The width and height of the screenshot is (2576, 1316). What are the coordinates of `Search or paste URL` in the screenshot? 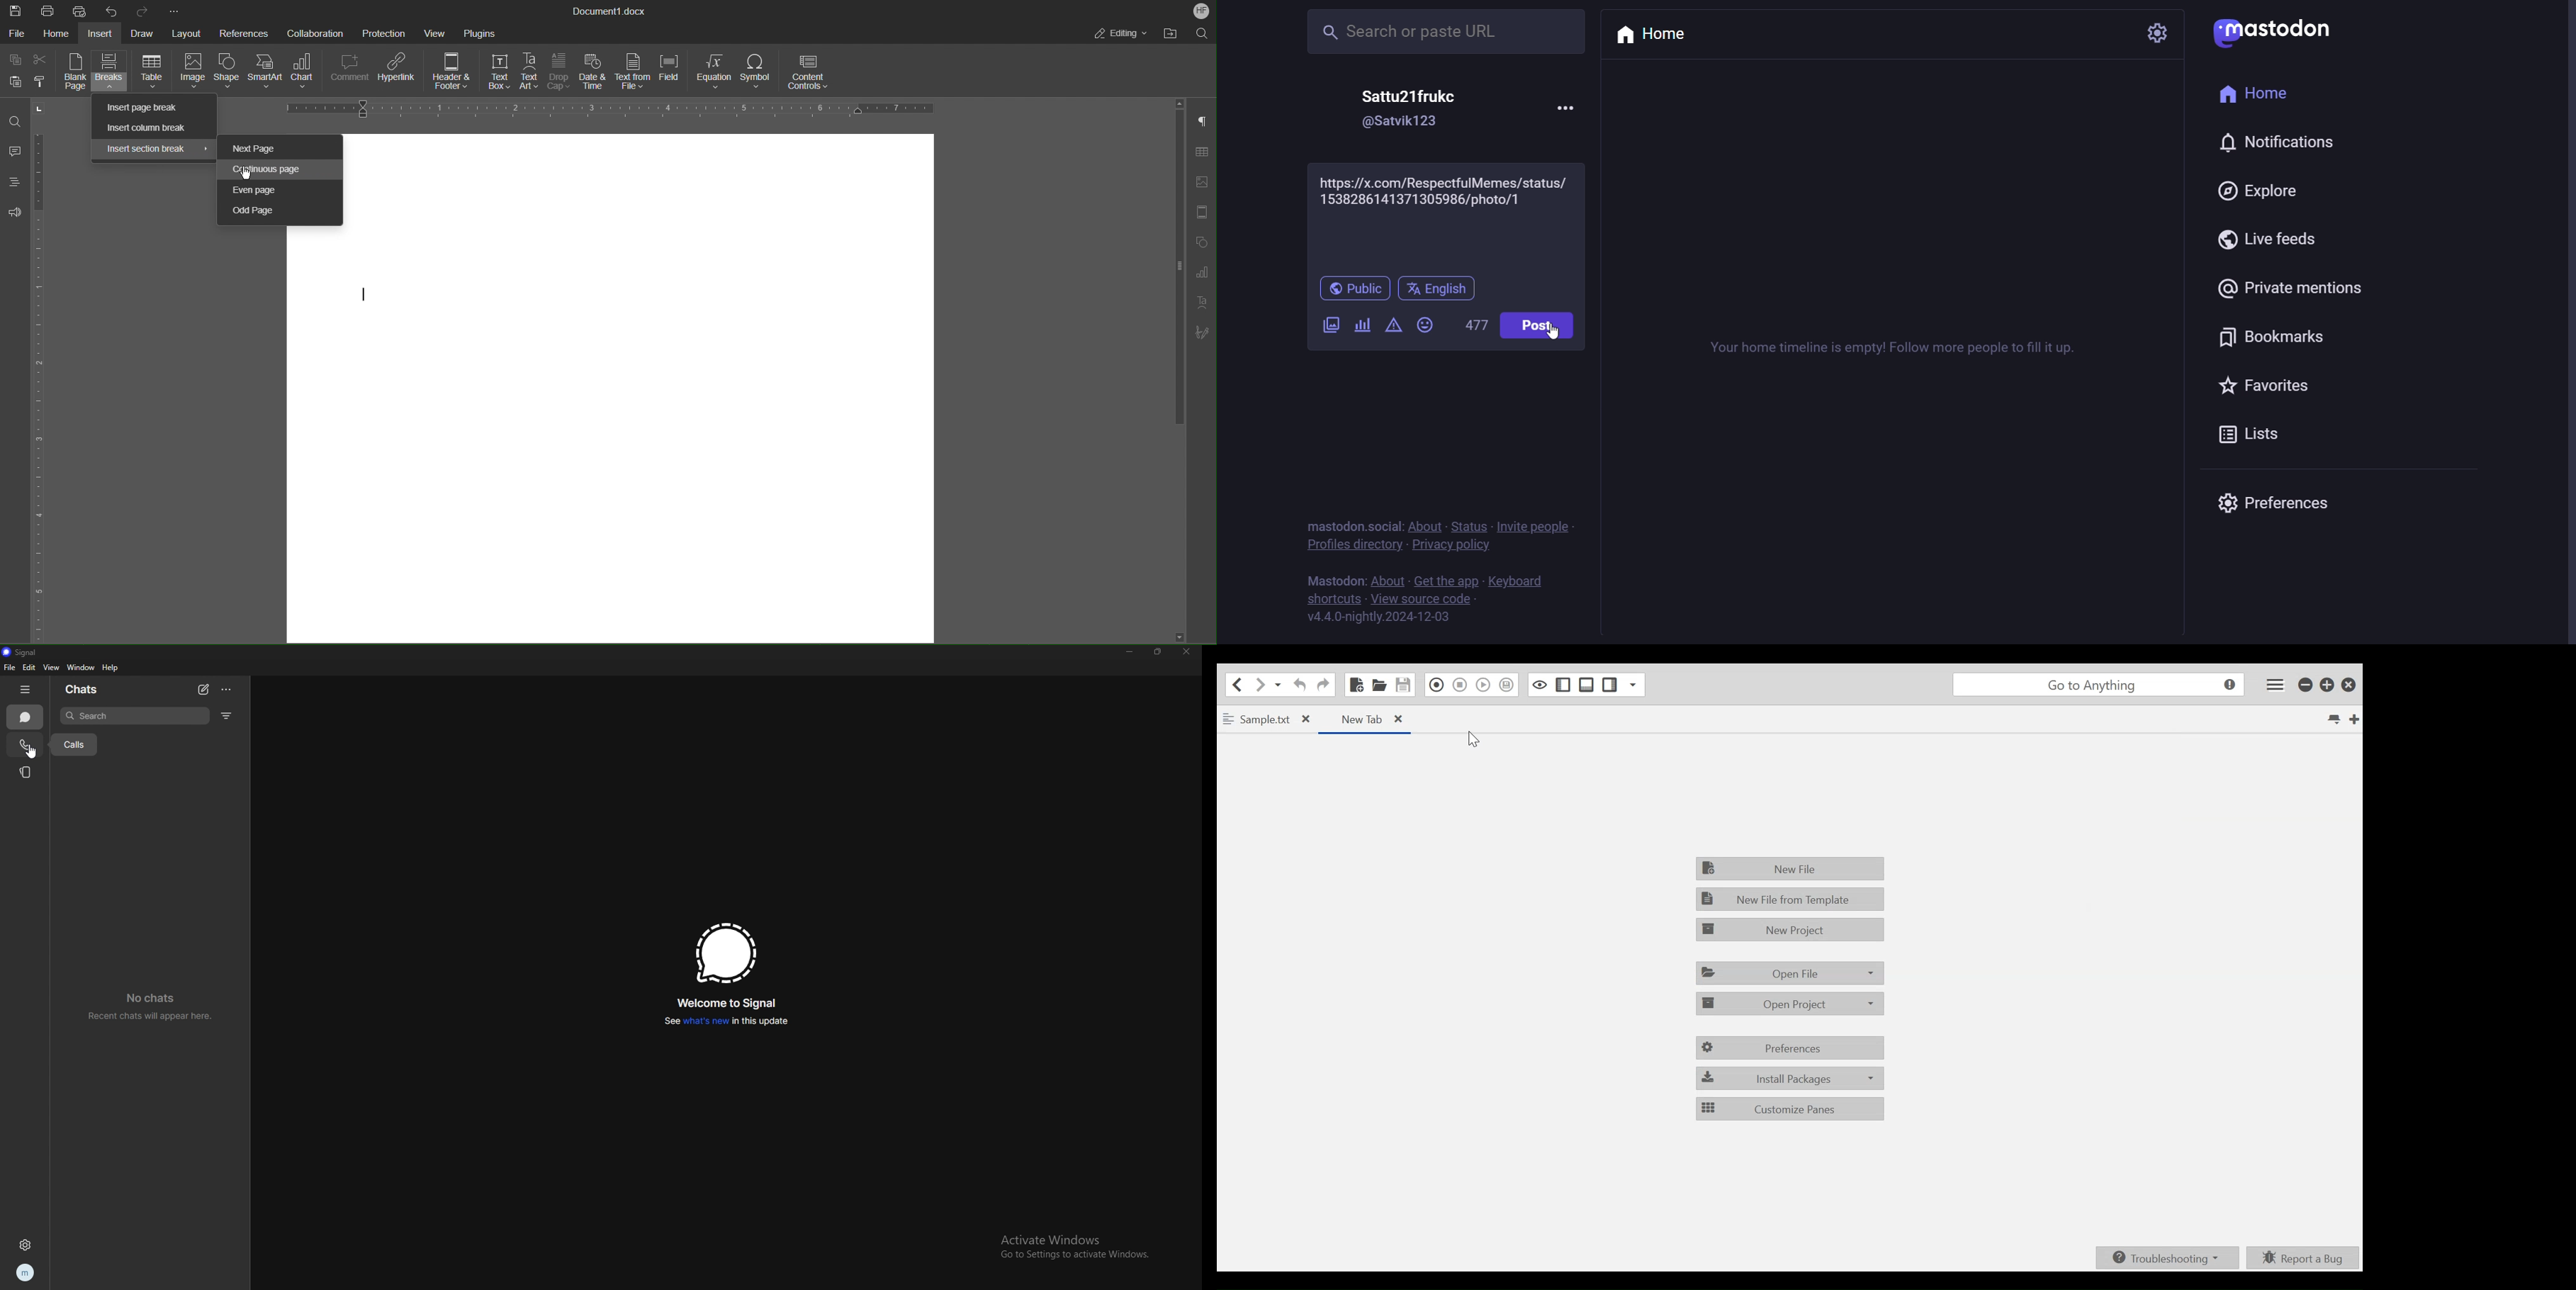 It's located at (1431, 31).